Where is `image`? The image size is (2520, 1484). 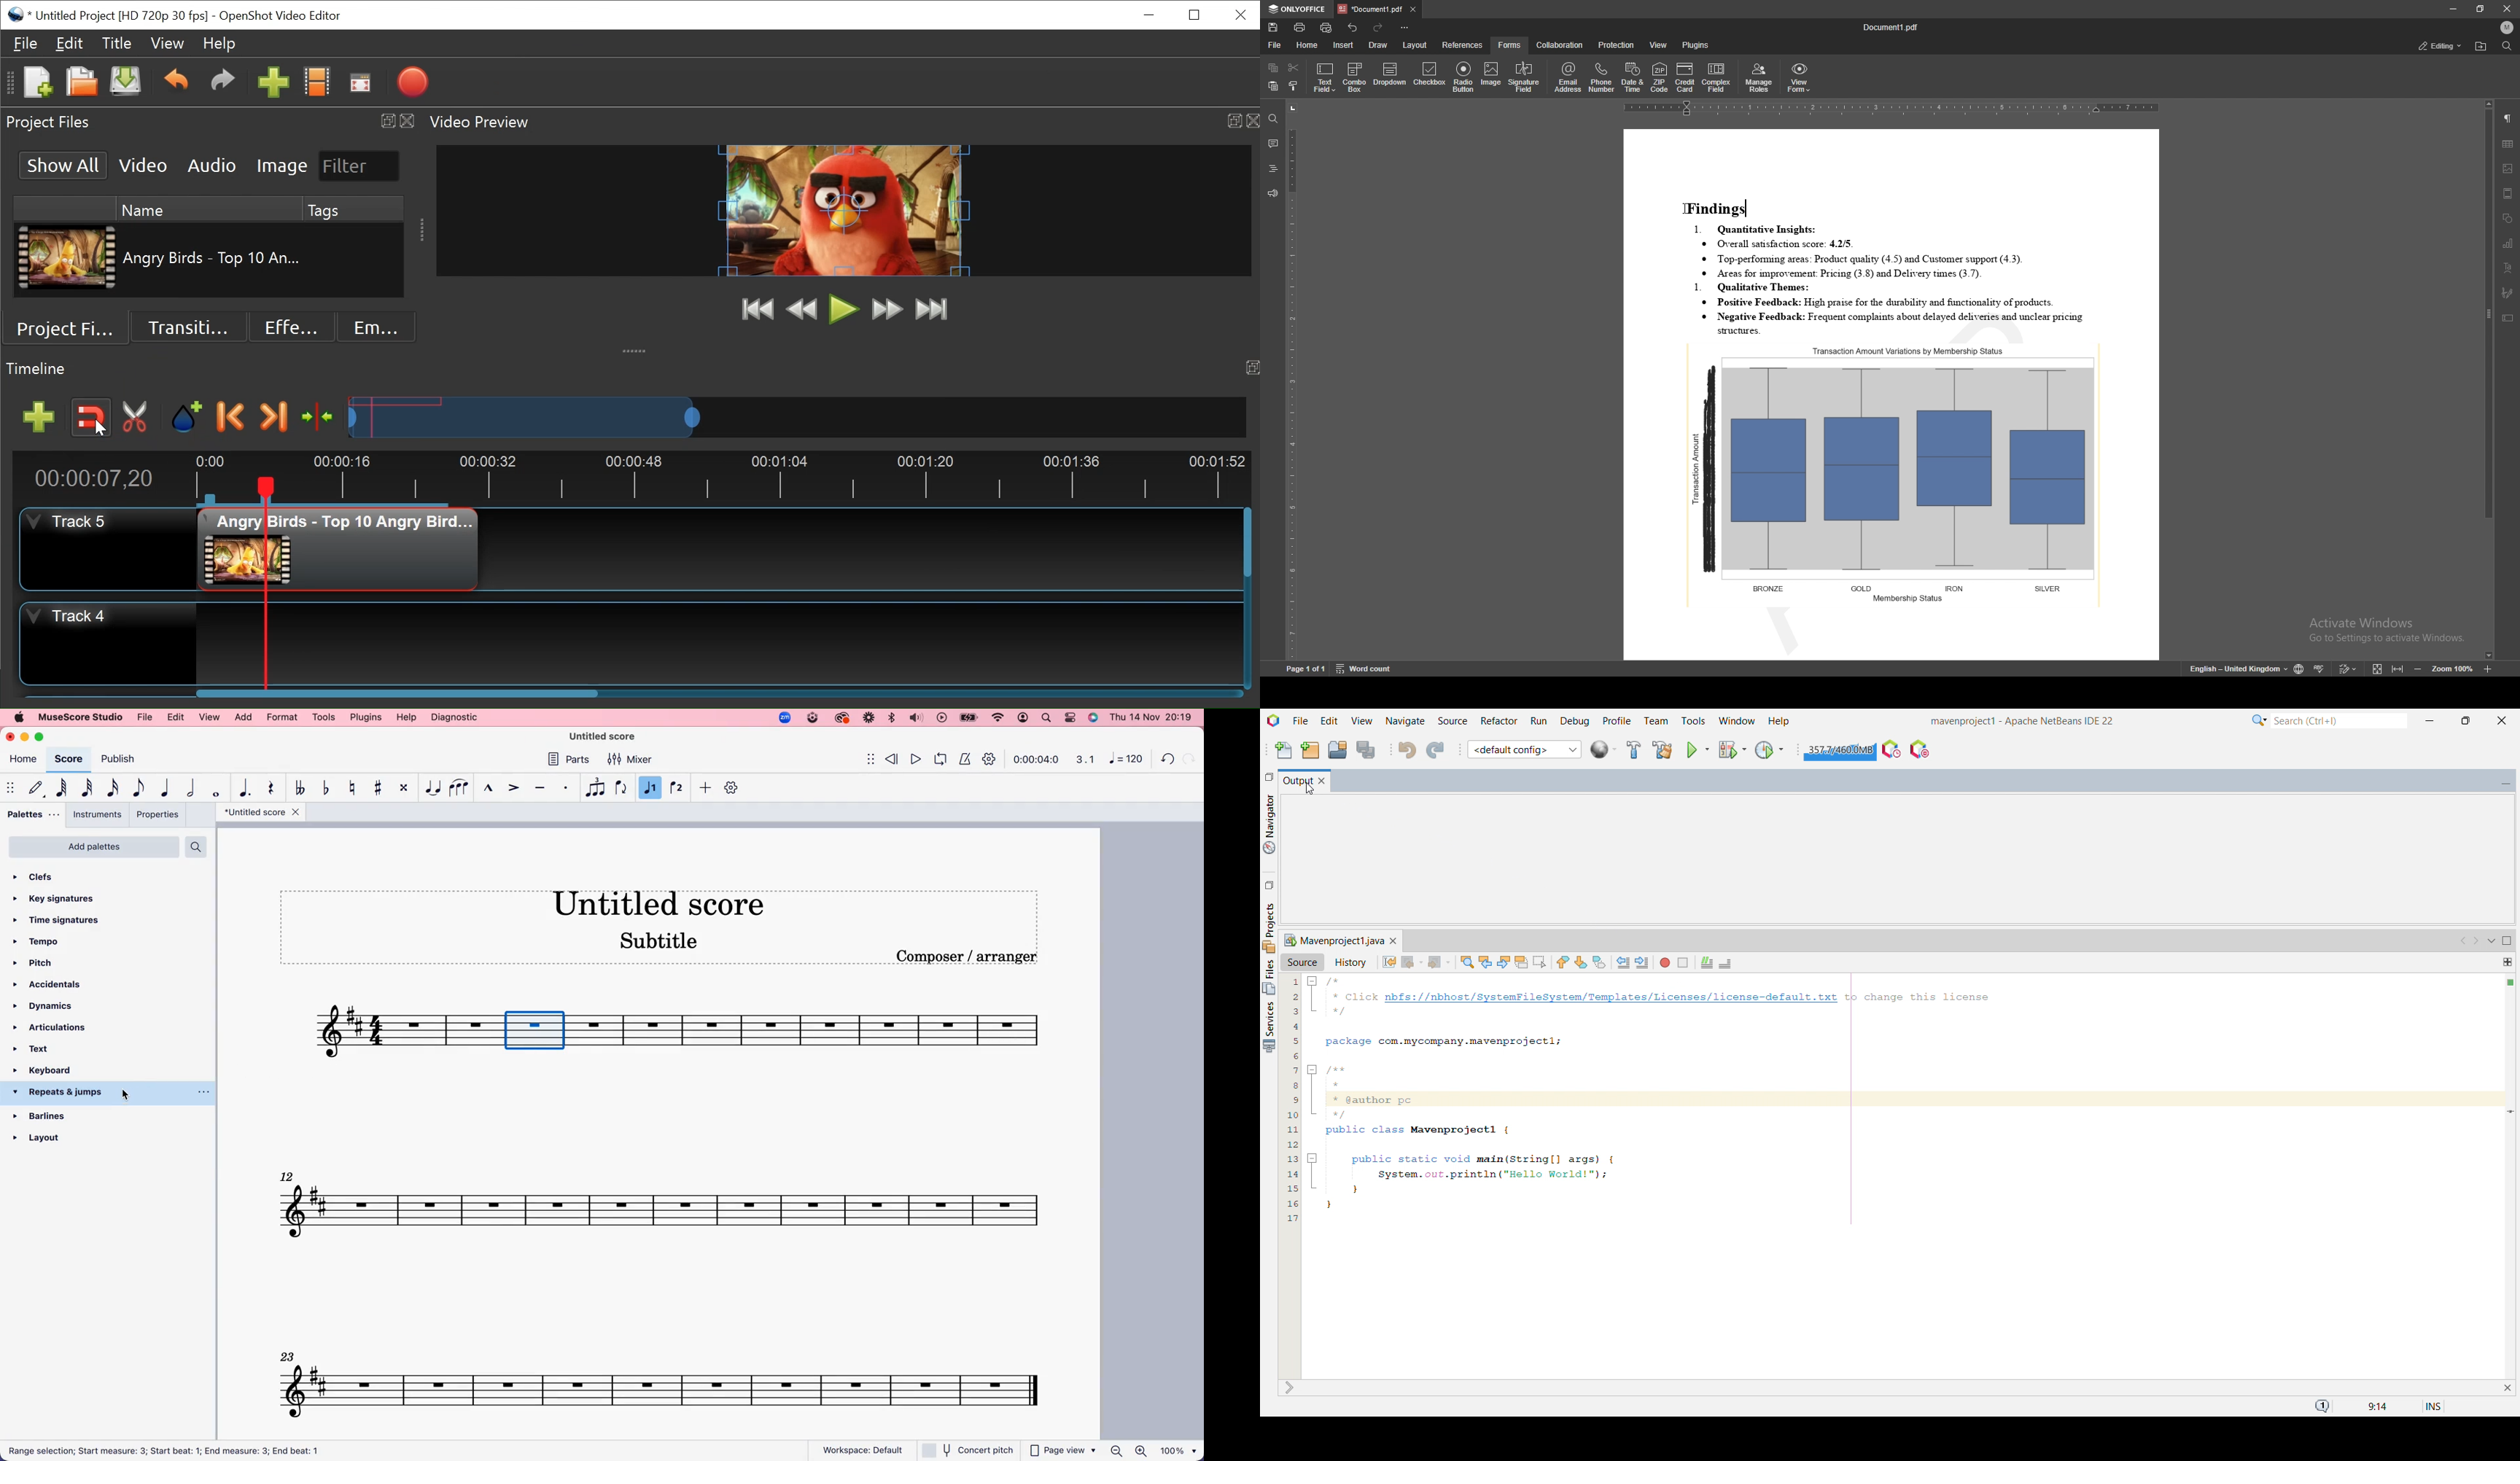
image is located at coordinates (1492, 75).